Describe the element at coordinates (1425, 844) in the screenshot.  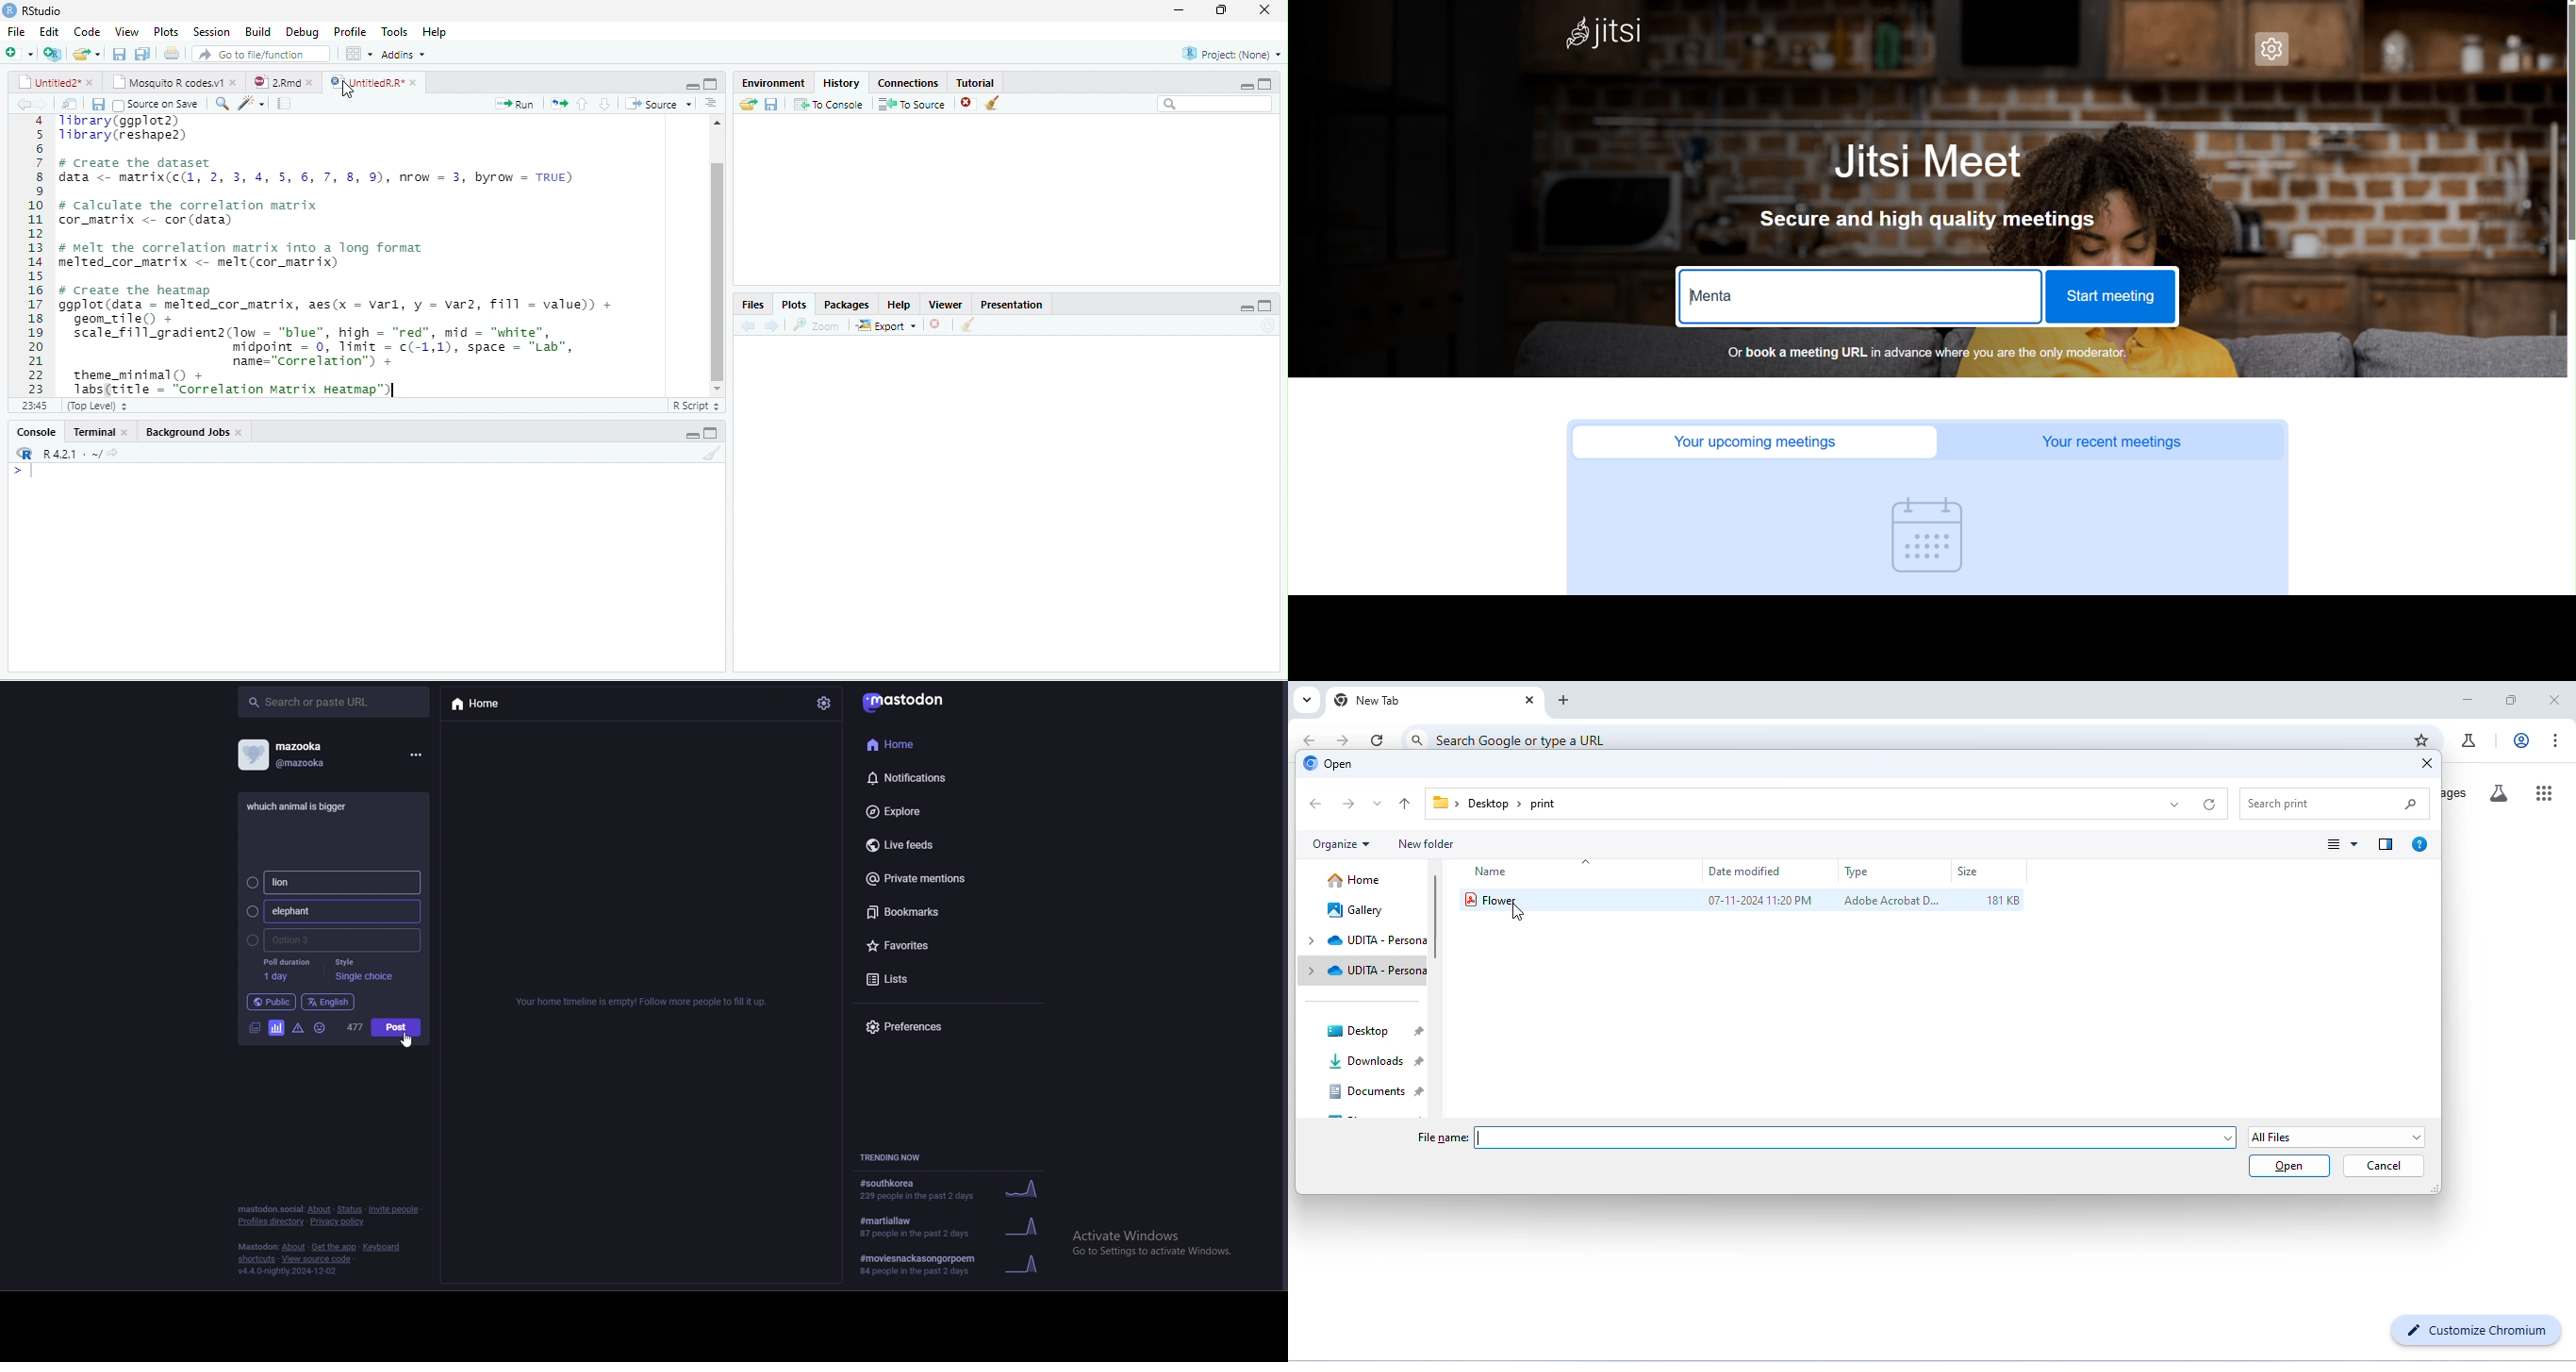
I see `new folder` at that location.